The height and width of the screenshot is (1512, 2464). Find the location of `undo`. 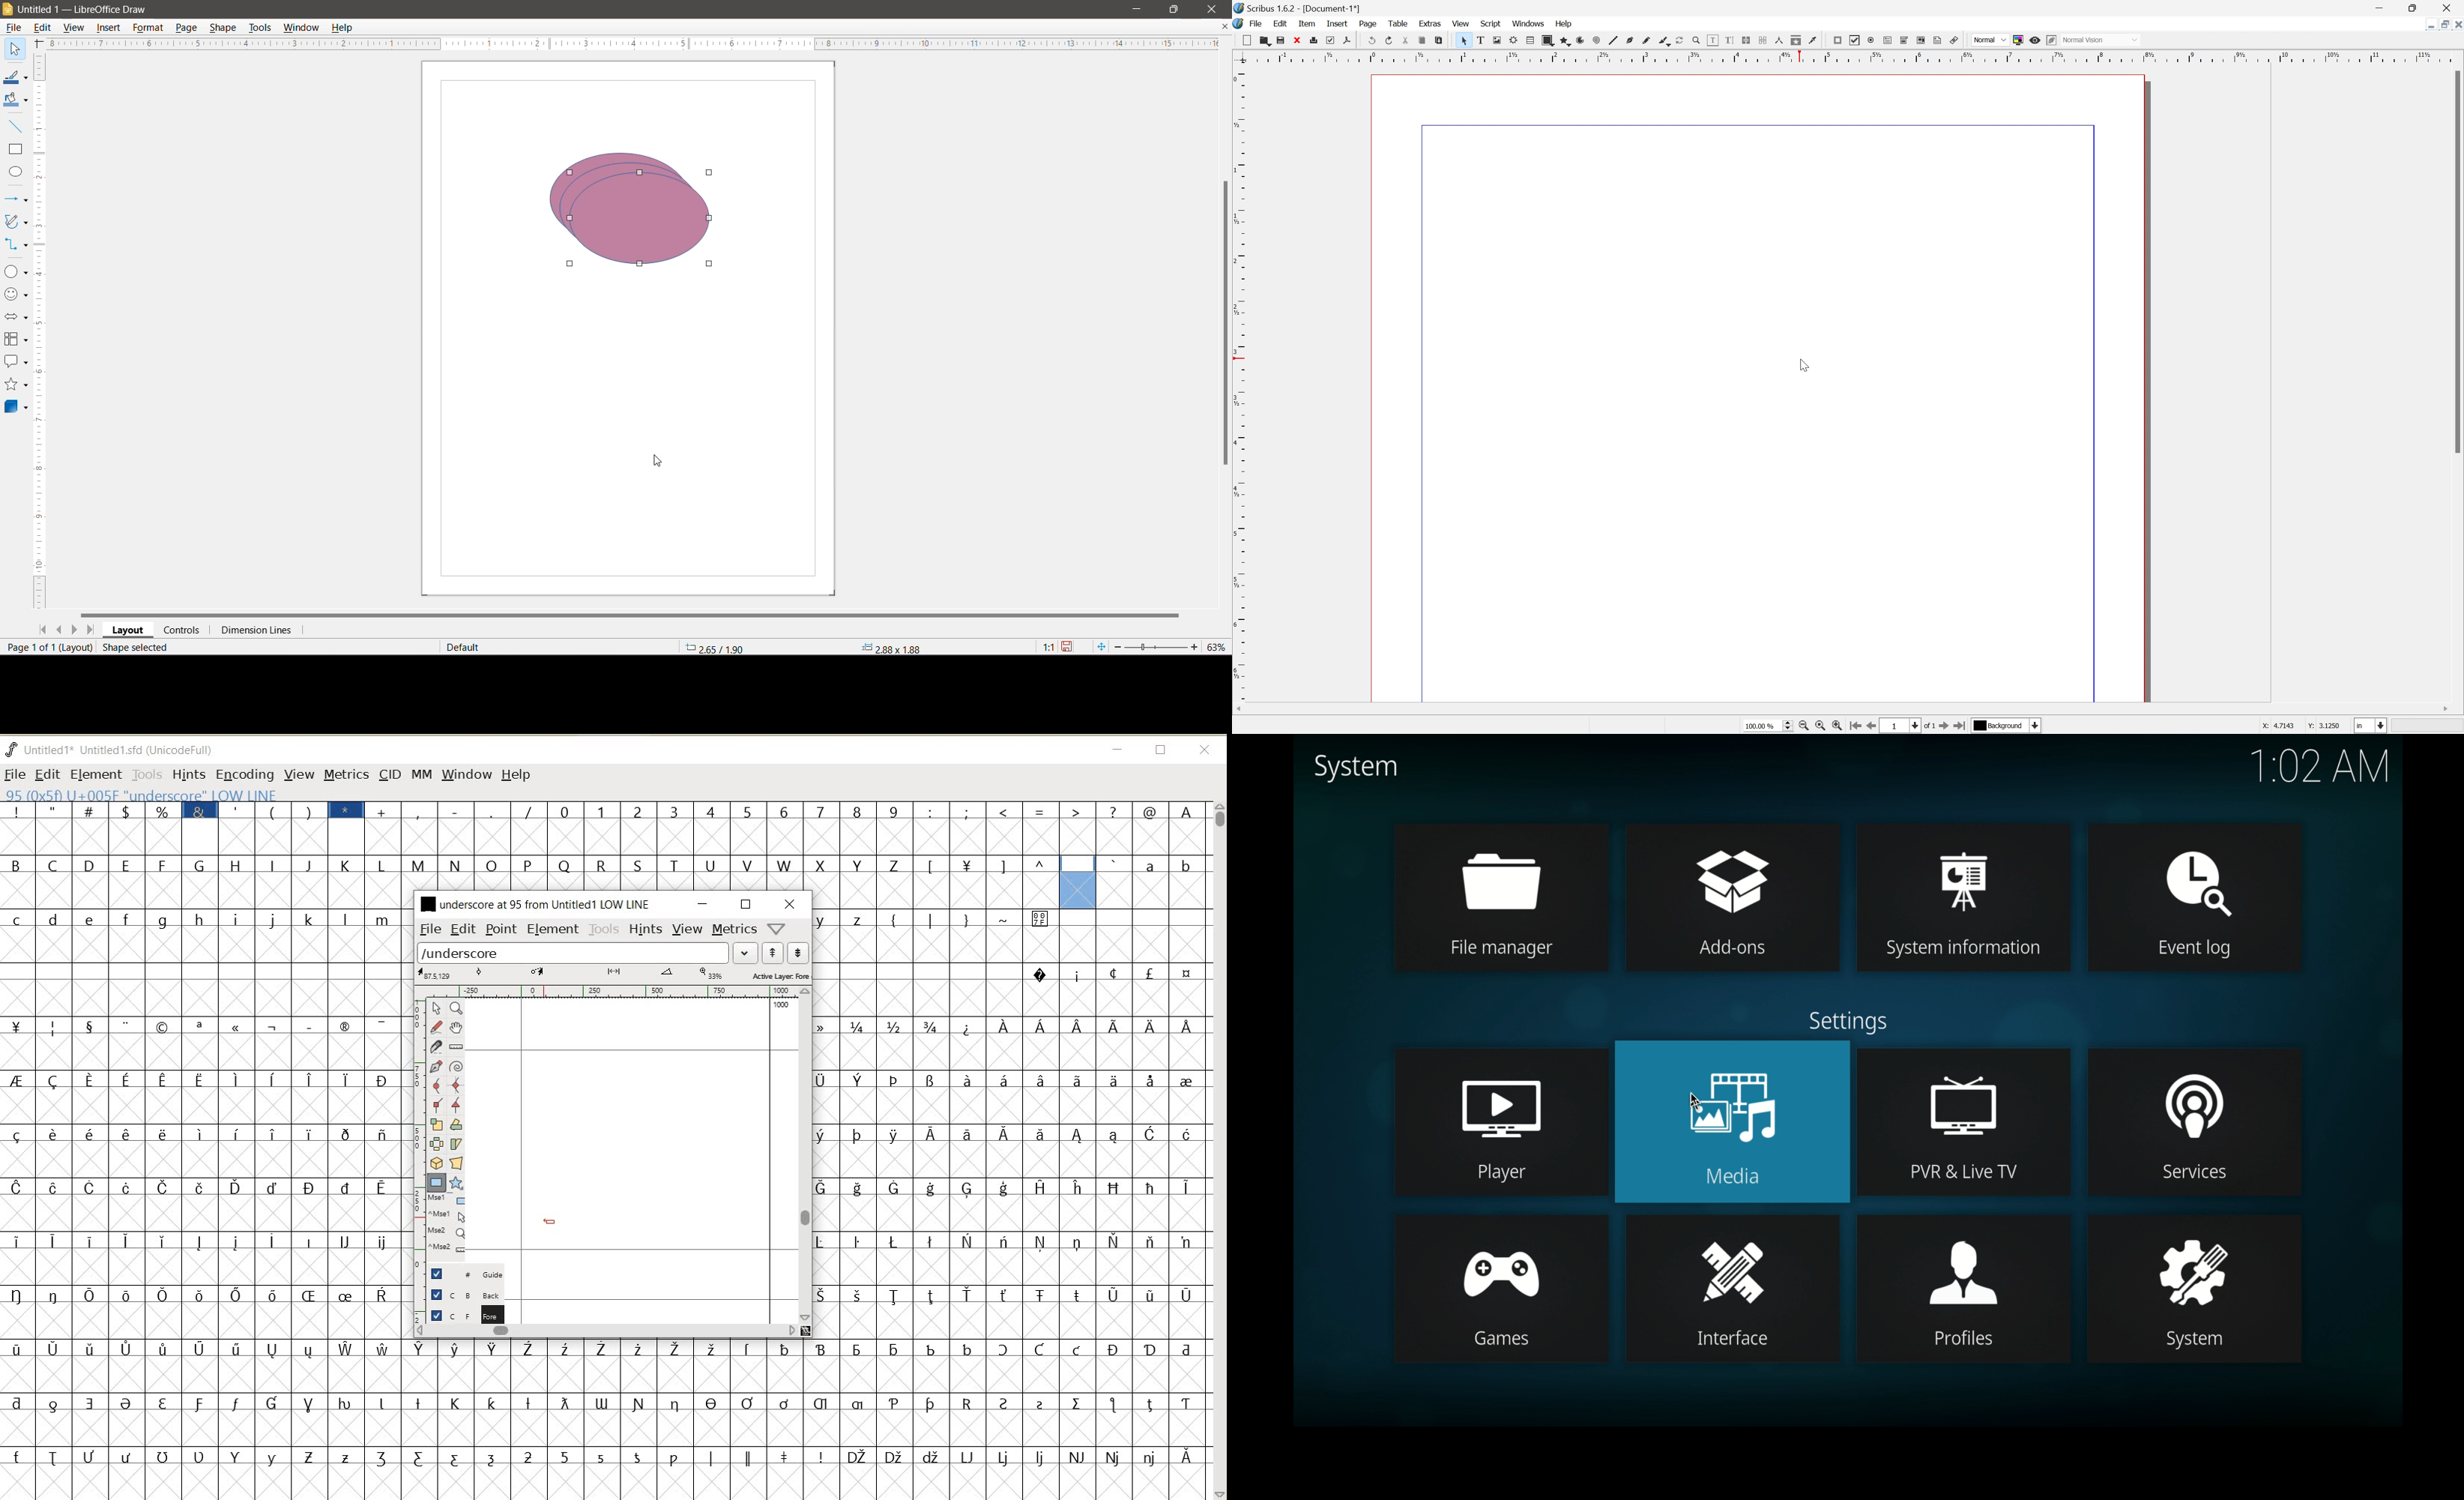

undo is located at coordinates (1370, 40).